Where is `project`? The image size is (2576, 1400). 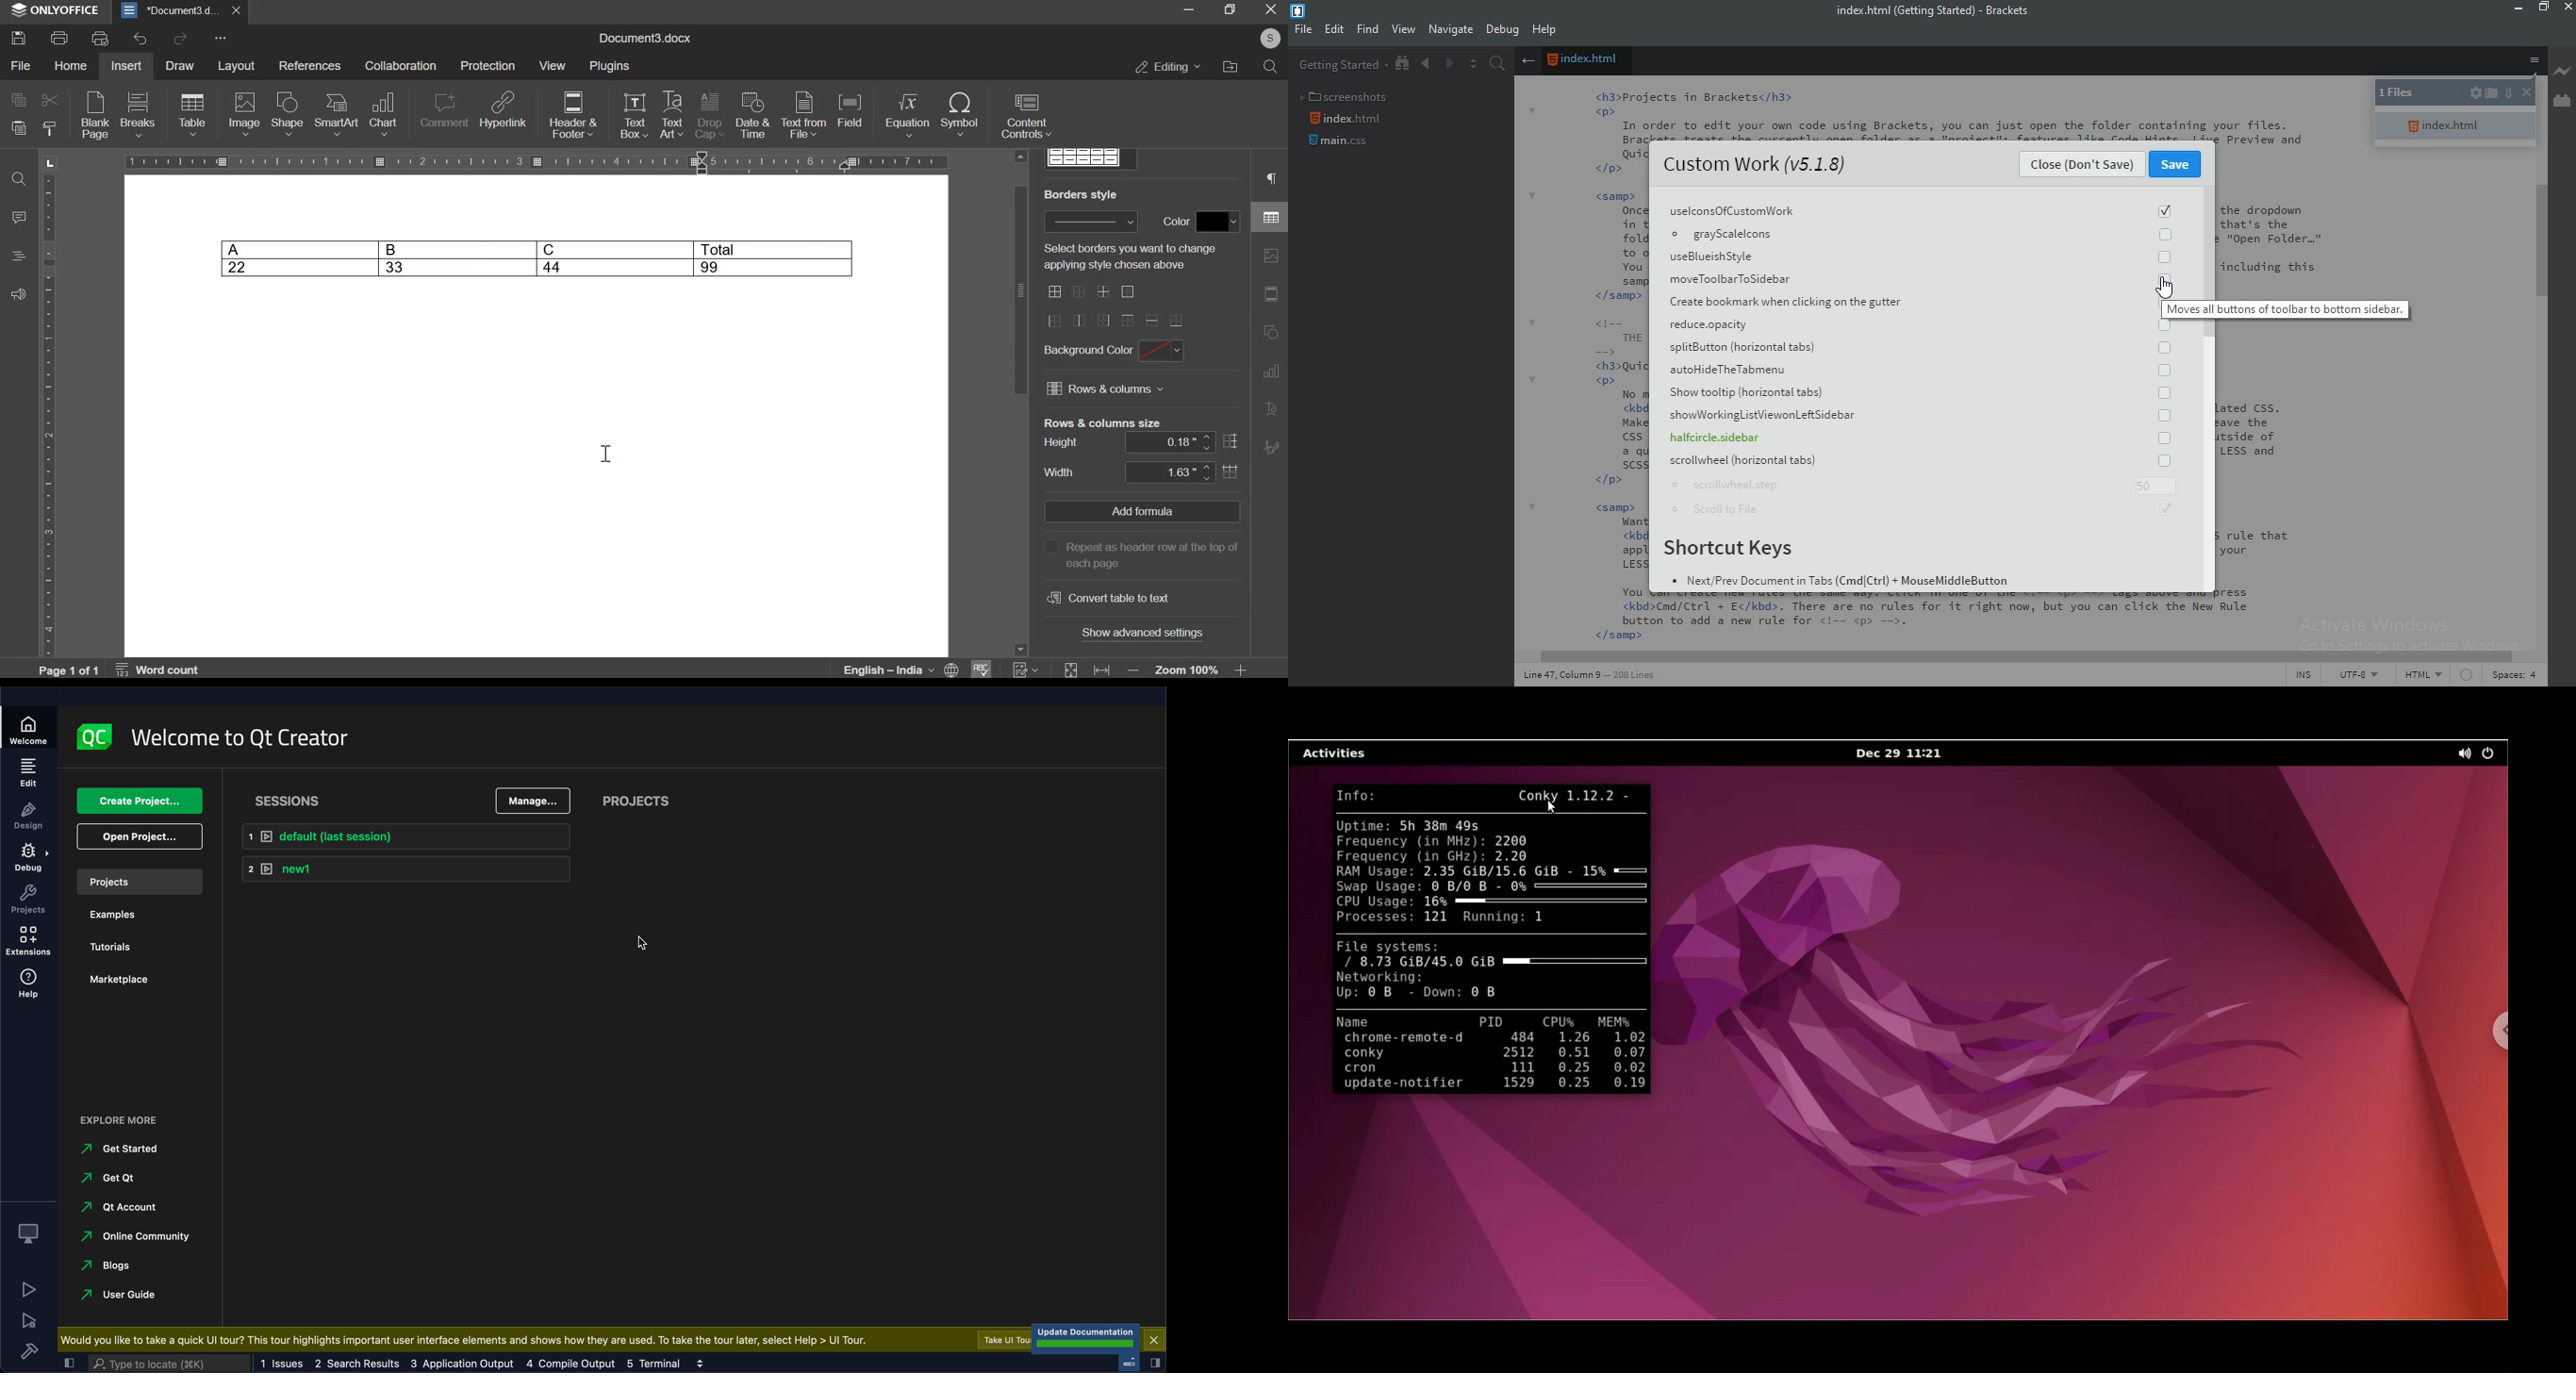 project is located at coordinates (28, 900).